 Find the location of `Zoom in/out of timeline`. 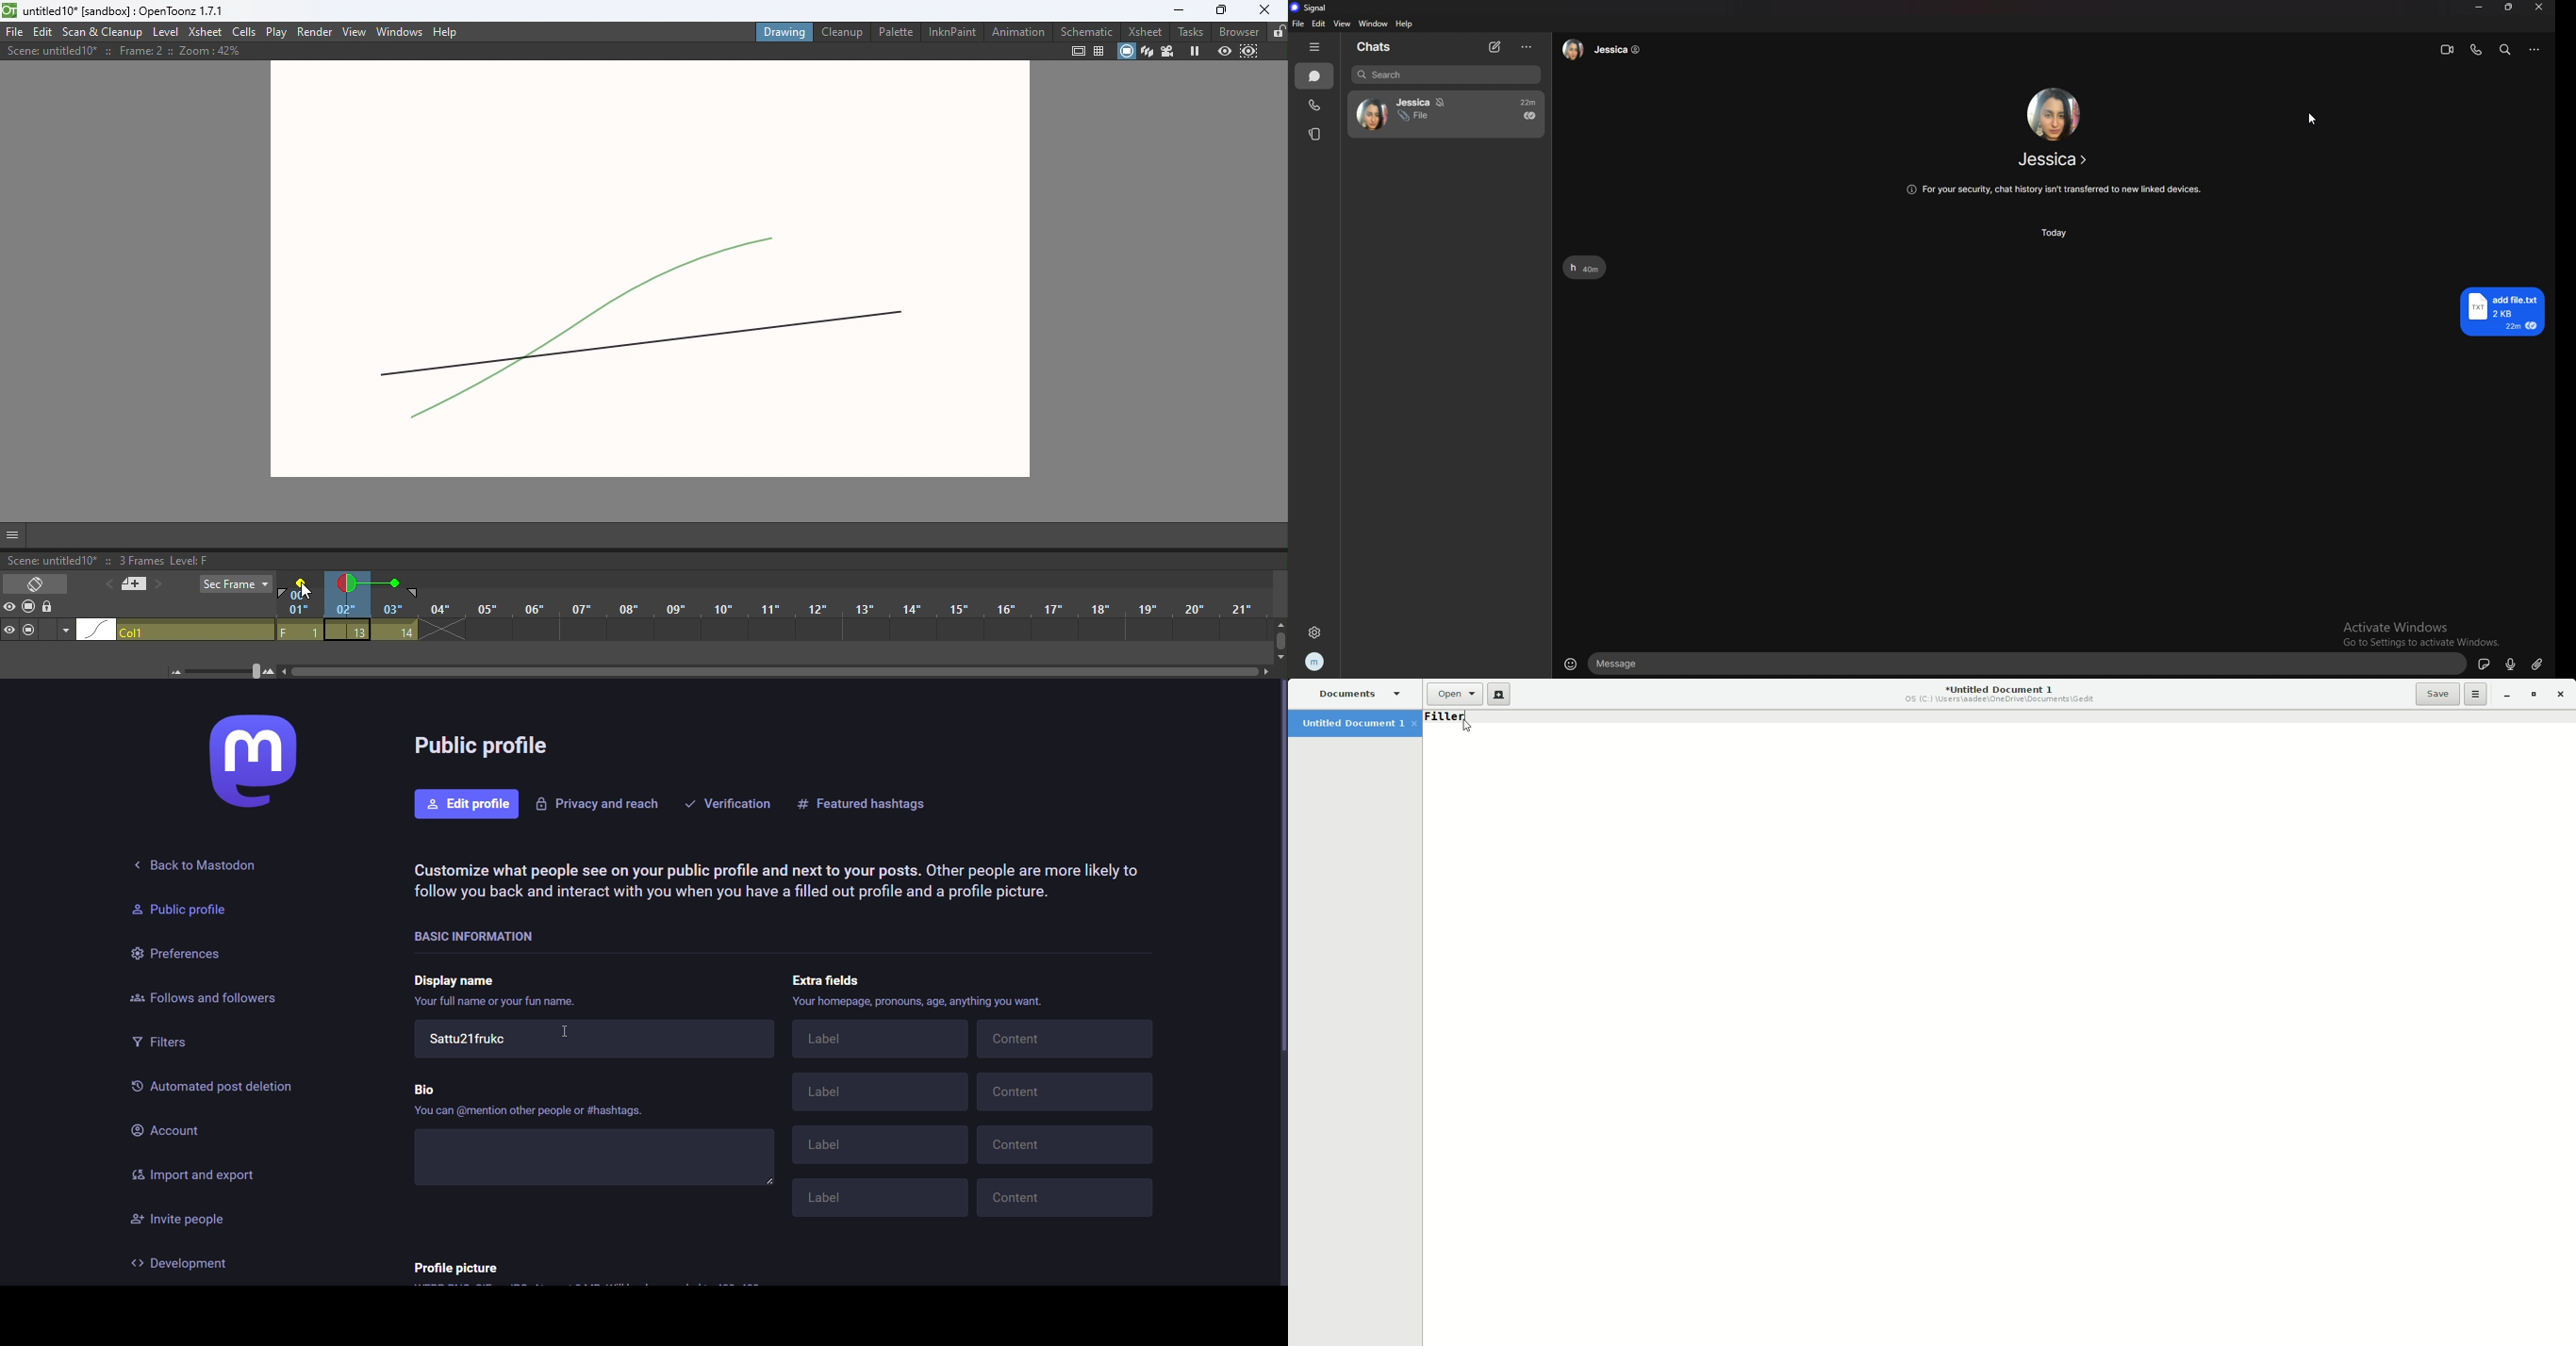

Zoom in/out of timeline is located at coordinates (224, 670).